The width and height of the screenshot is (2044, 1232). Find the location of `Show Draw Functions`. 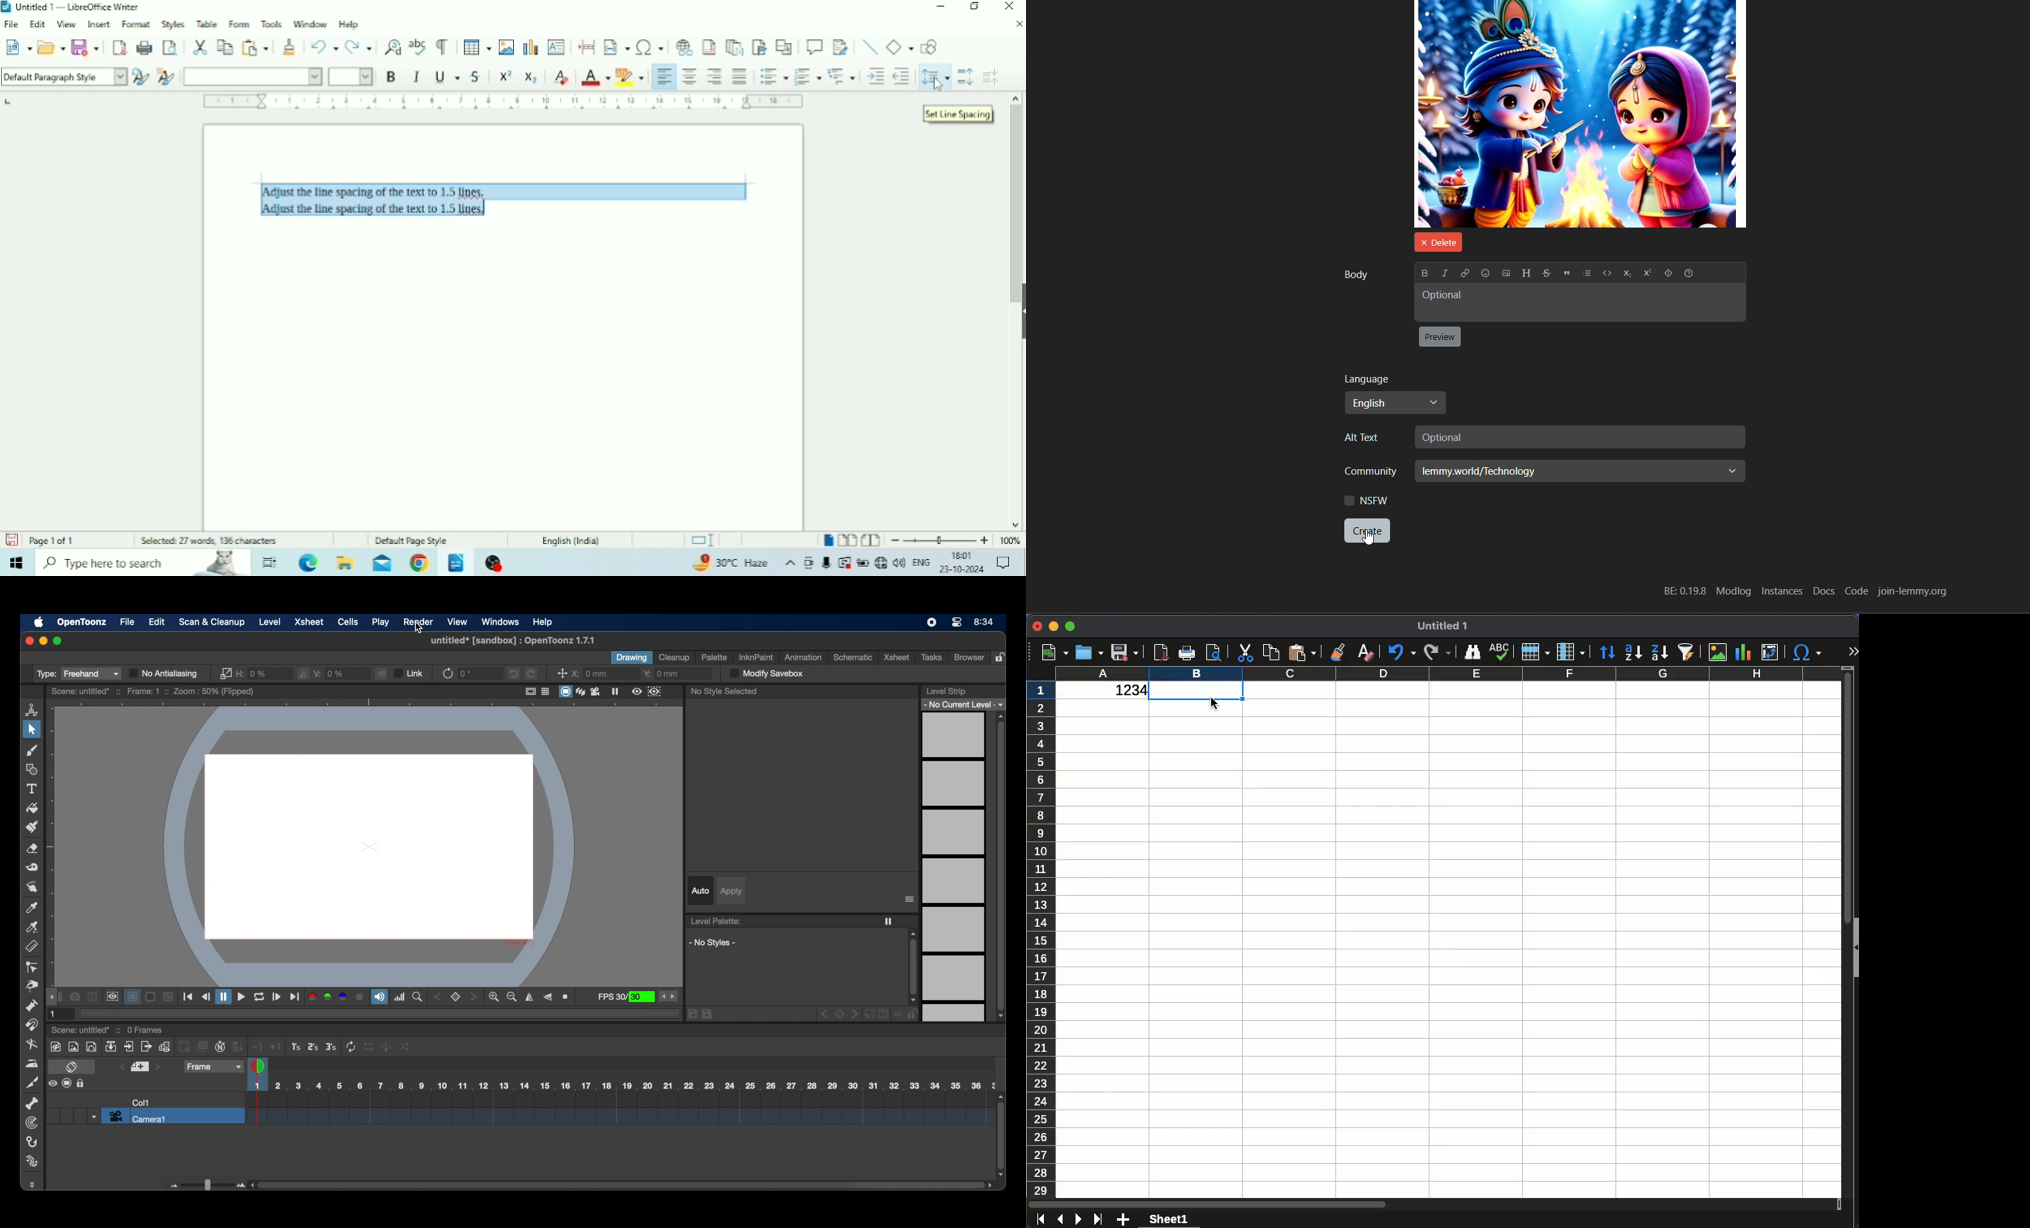

Show Draw Functions is located at coordinates (929, 45).